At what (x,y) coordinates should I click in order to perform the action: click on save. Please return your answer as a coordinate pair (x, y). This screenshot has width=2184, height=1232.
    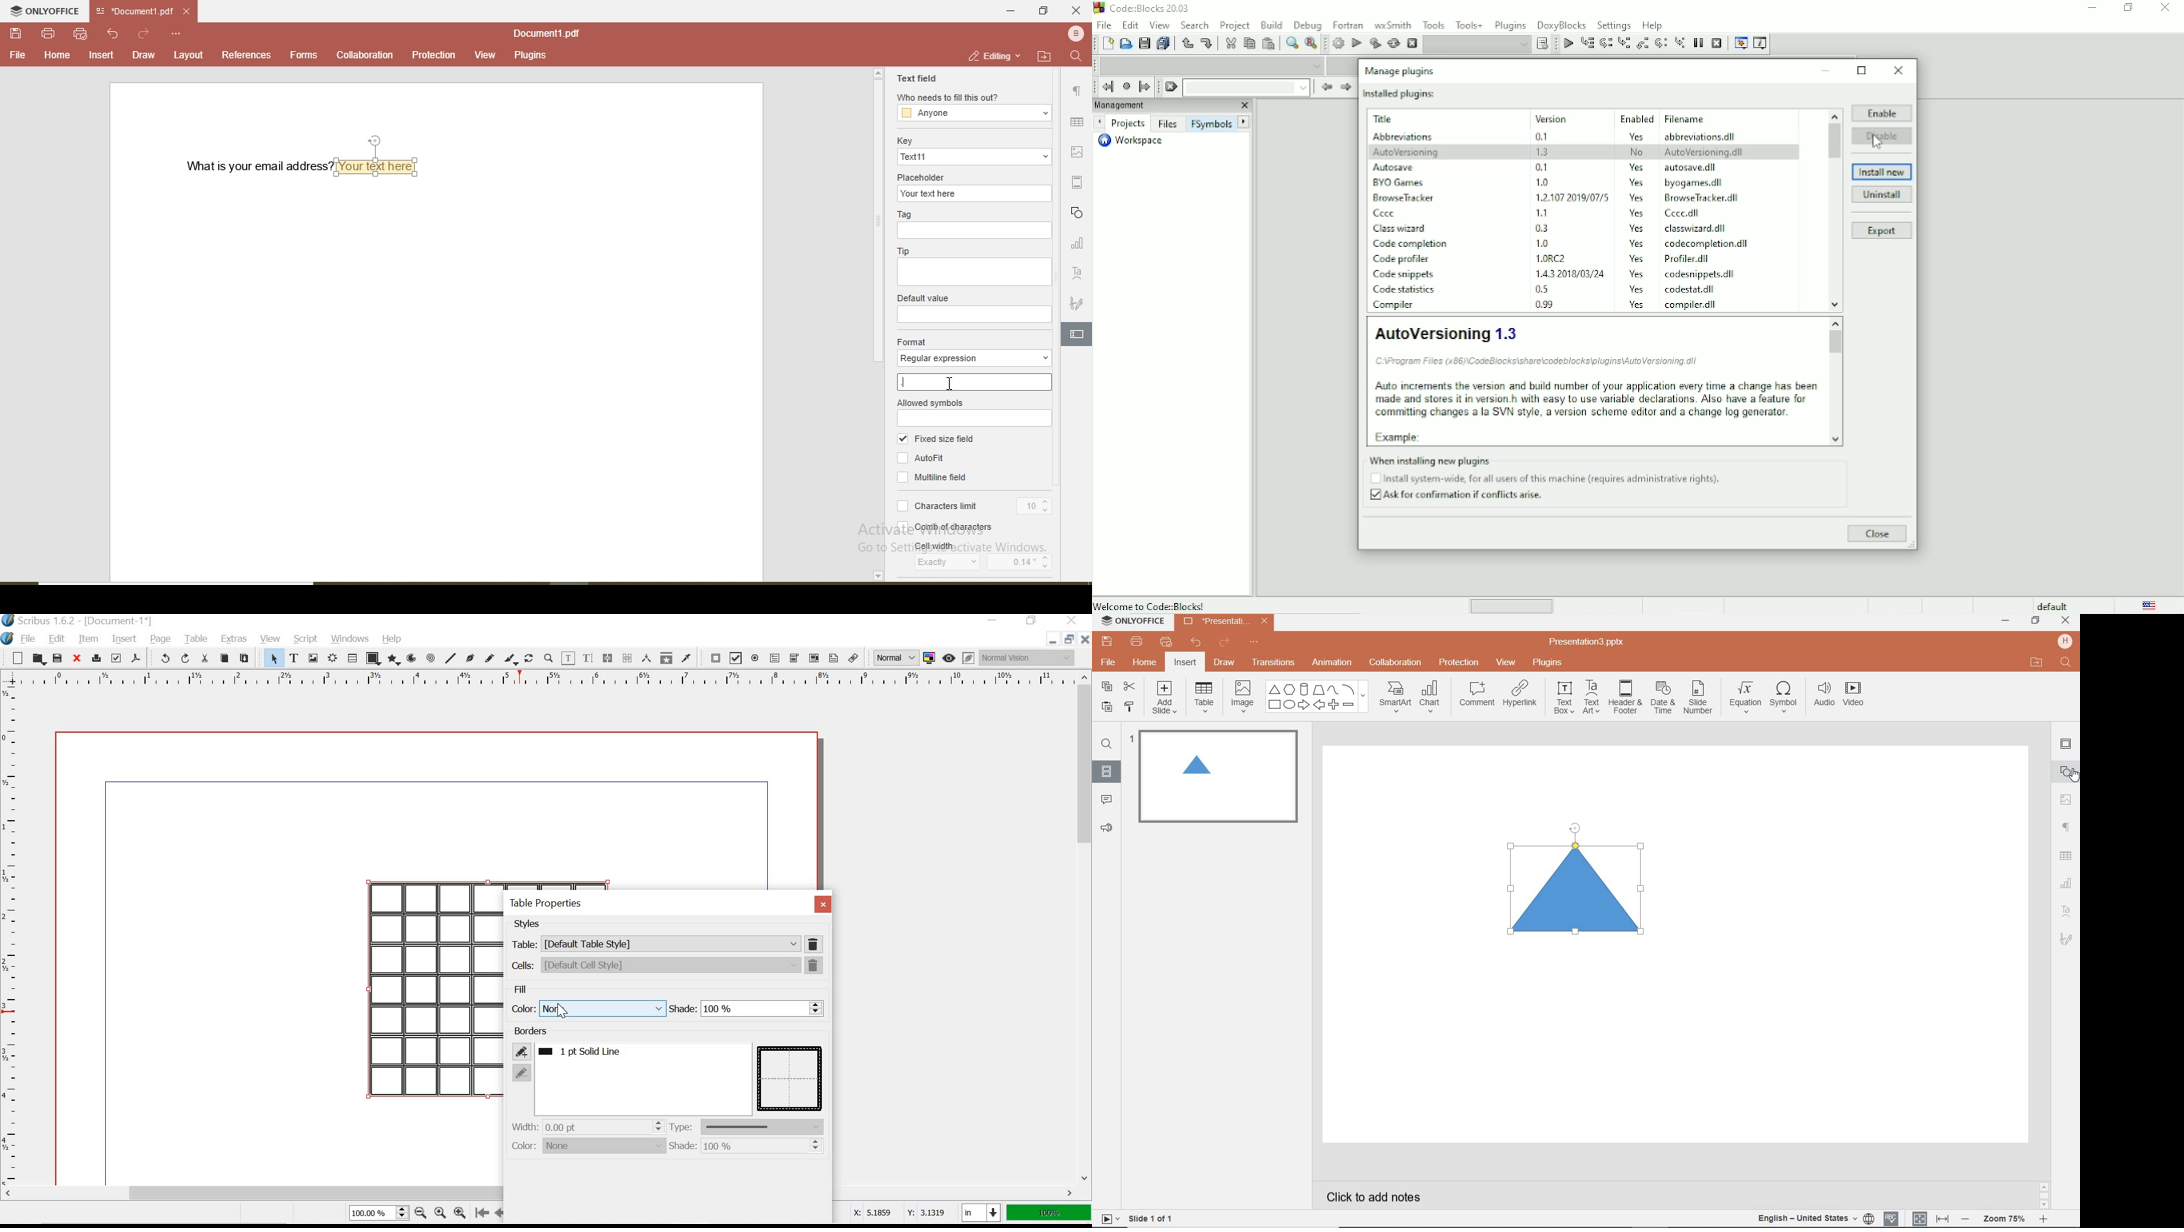
    Looking at the image, I should click on (57, 658).